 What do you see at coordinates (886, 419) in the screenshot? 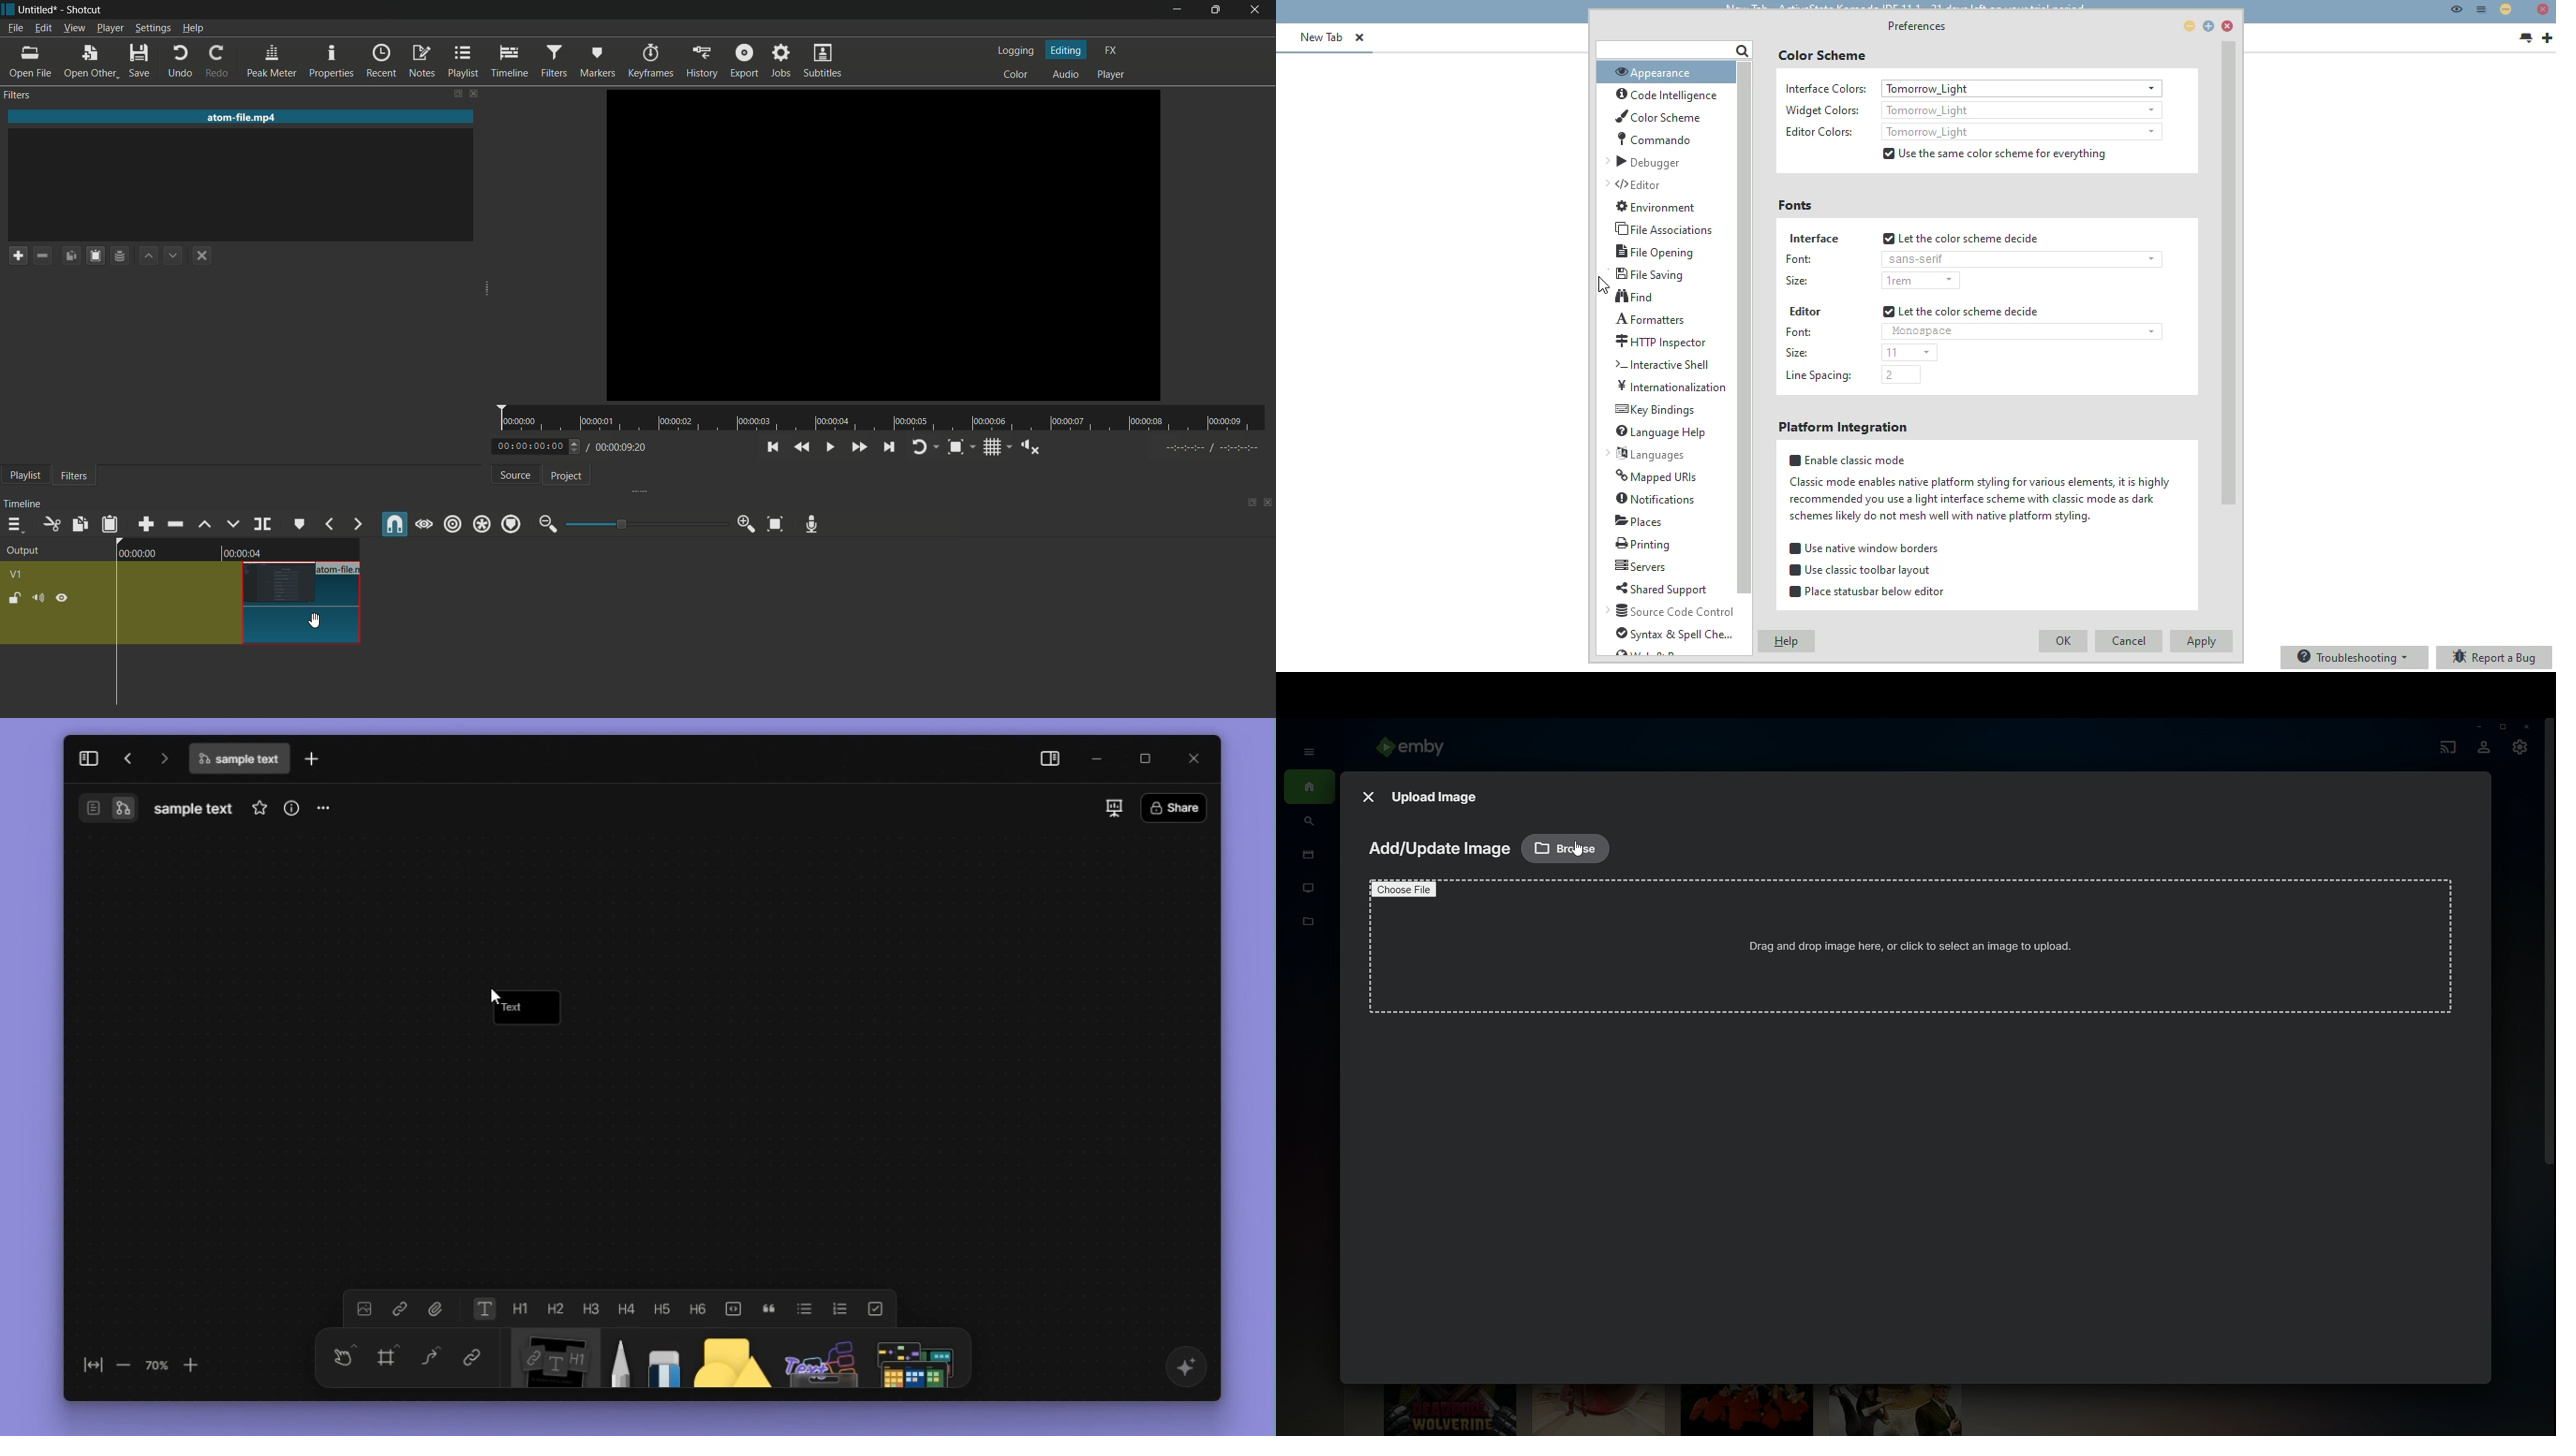
I see `time` at bounding box center [886, 419].